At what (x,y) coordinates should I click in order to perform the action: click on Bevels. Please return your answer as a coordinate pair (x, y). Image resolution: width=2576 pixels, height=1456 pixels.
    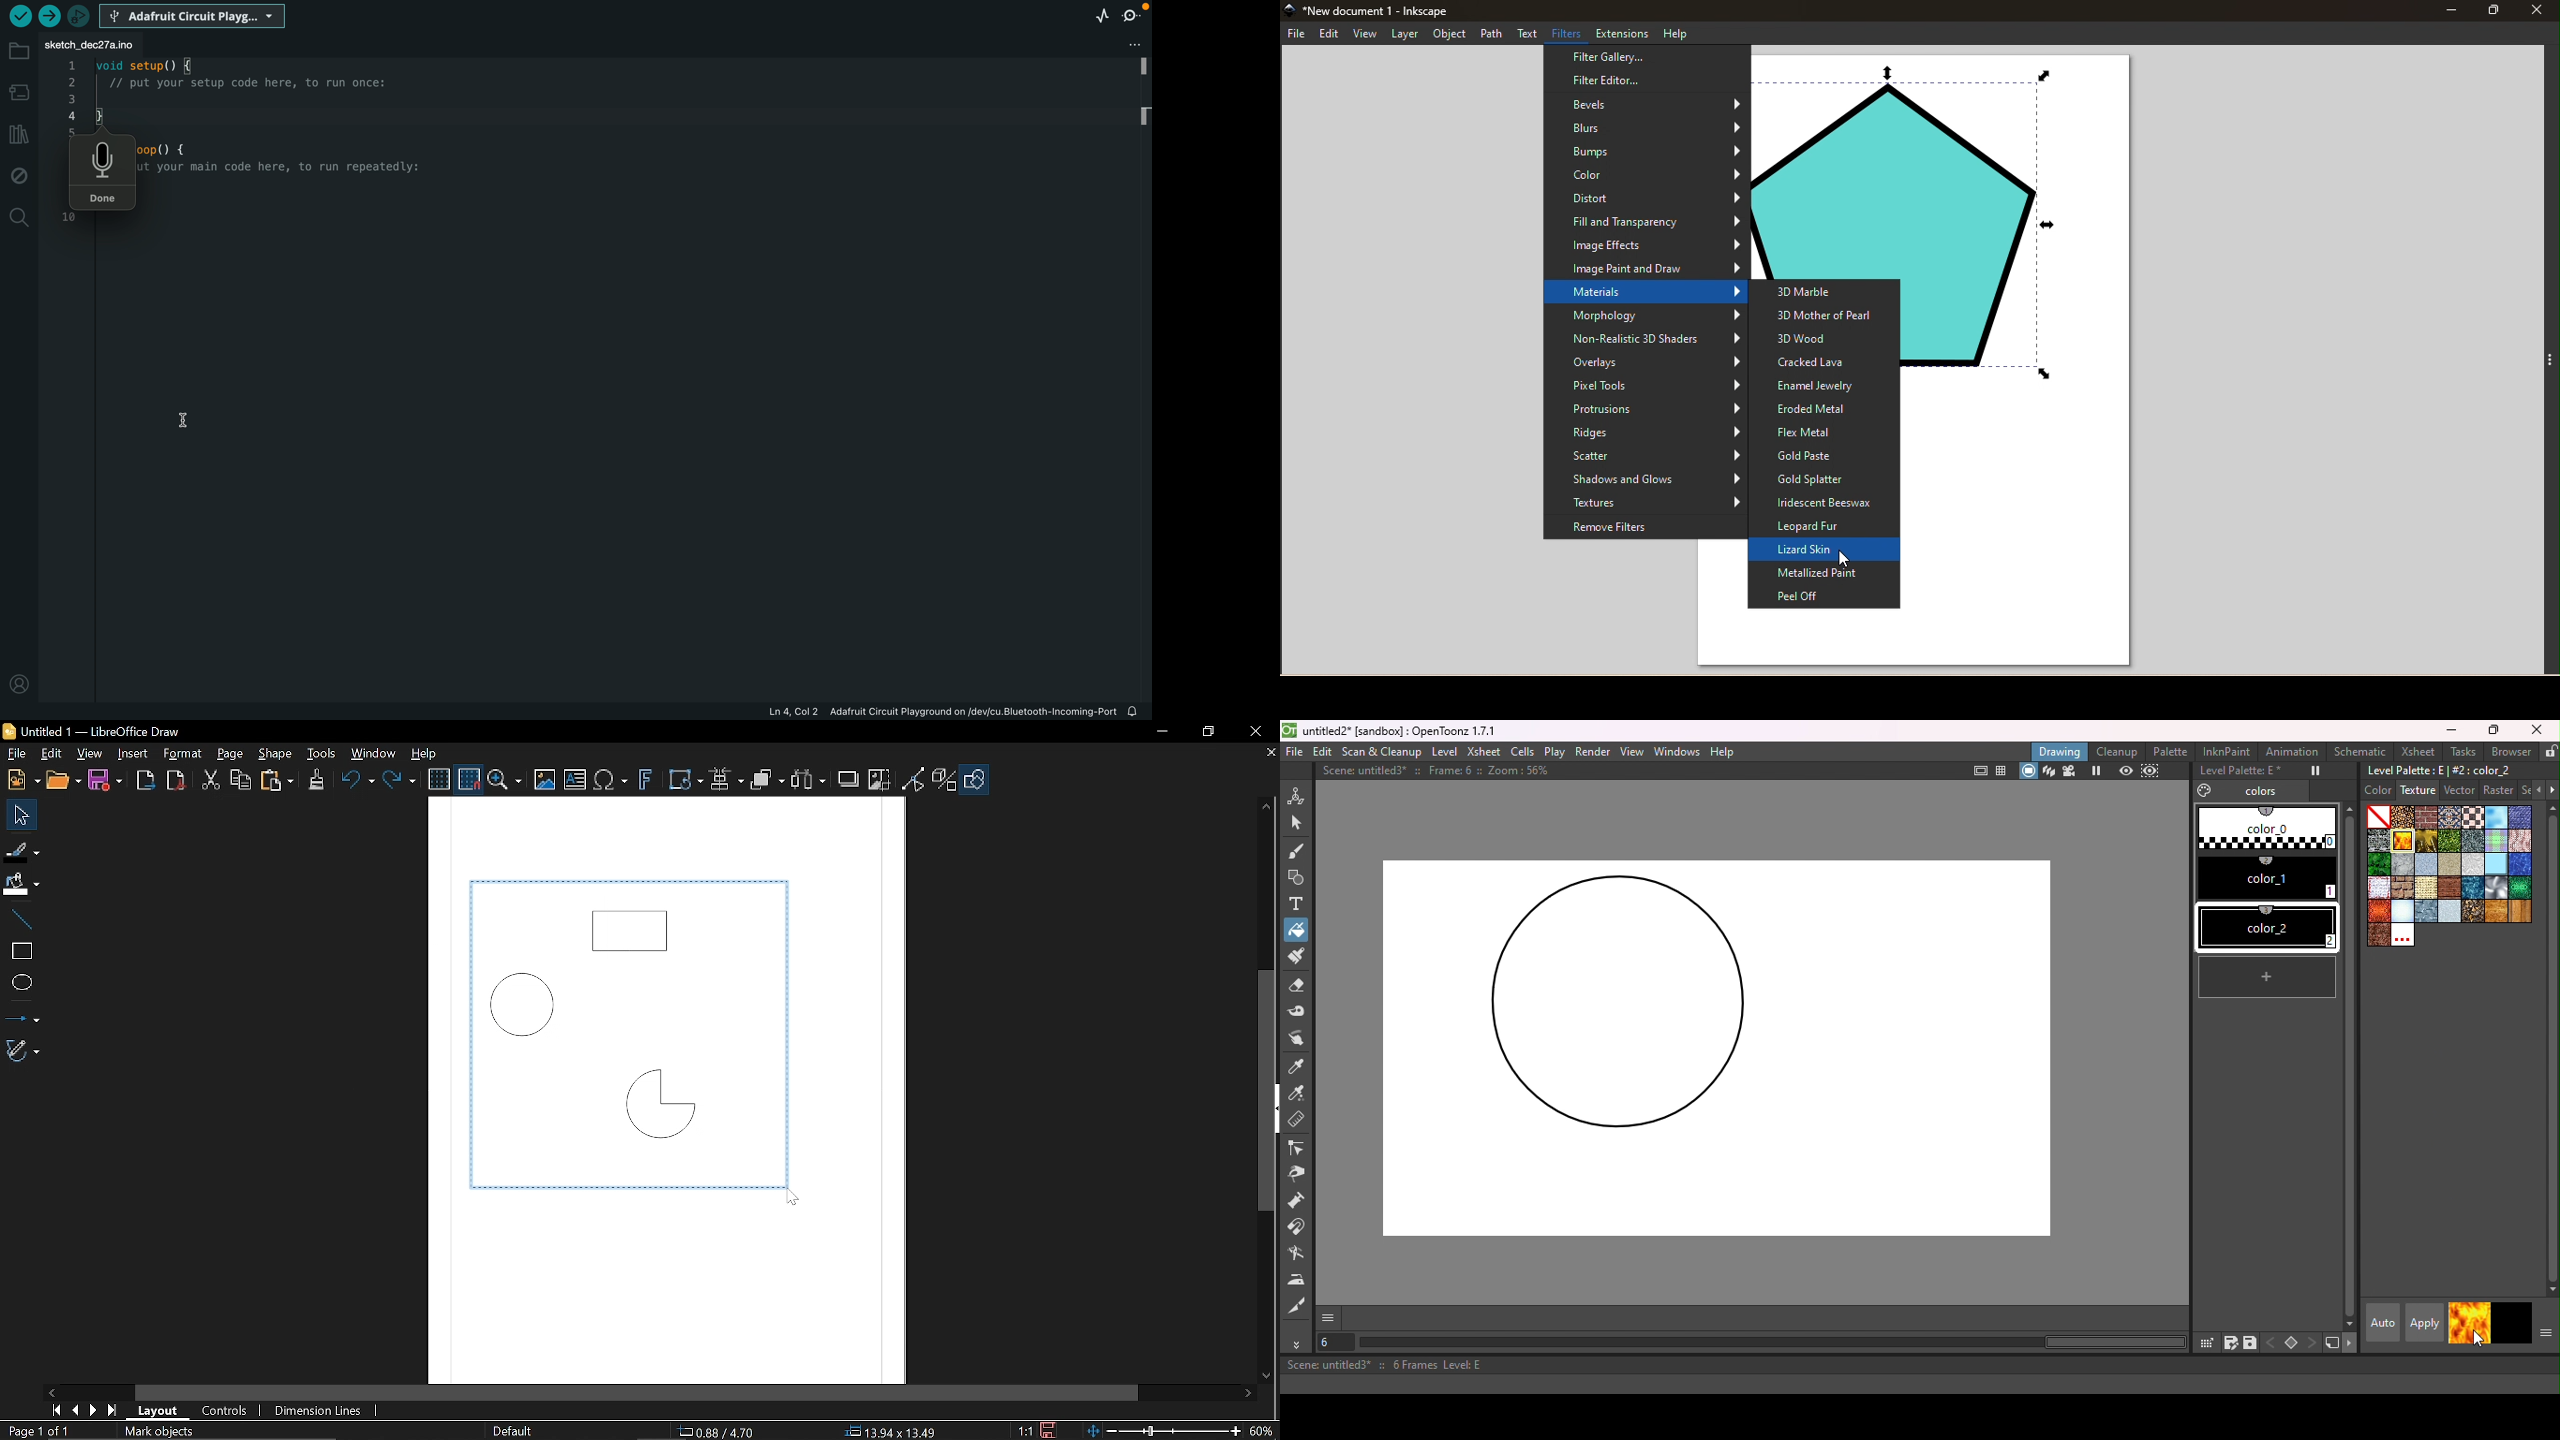
    Looking at the image, I should click on (1644, 105).